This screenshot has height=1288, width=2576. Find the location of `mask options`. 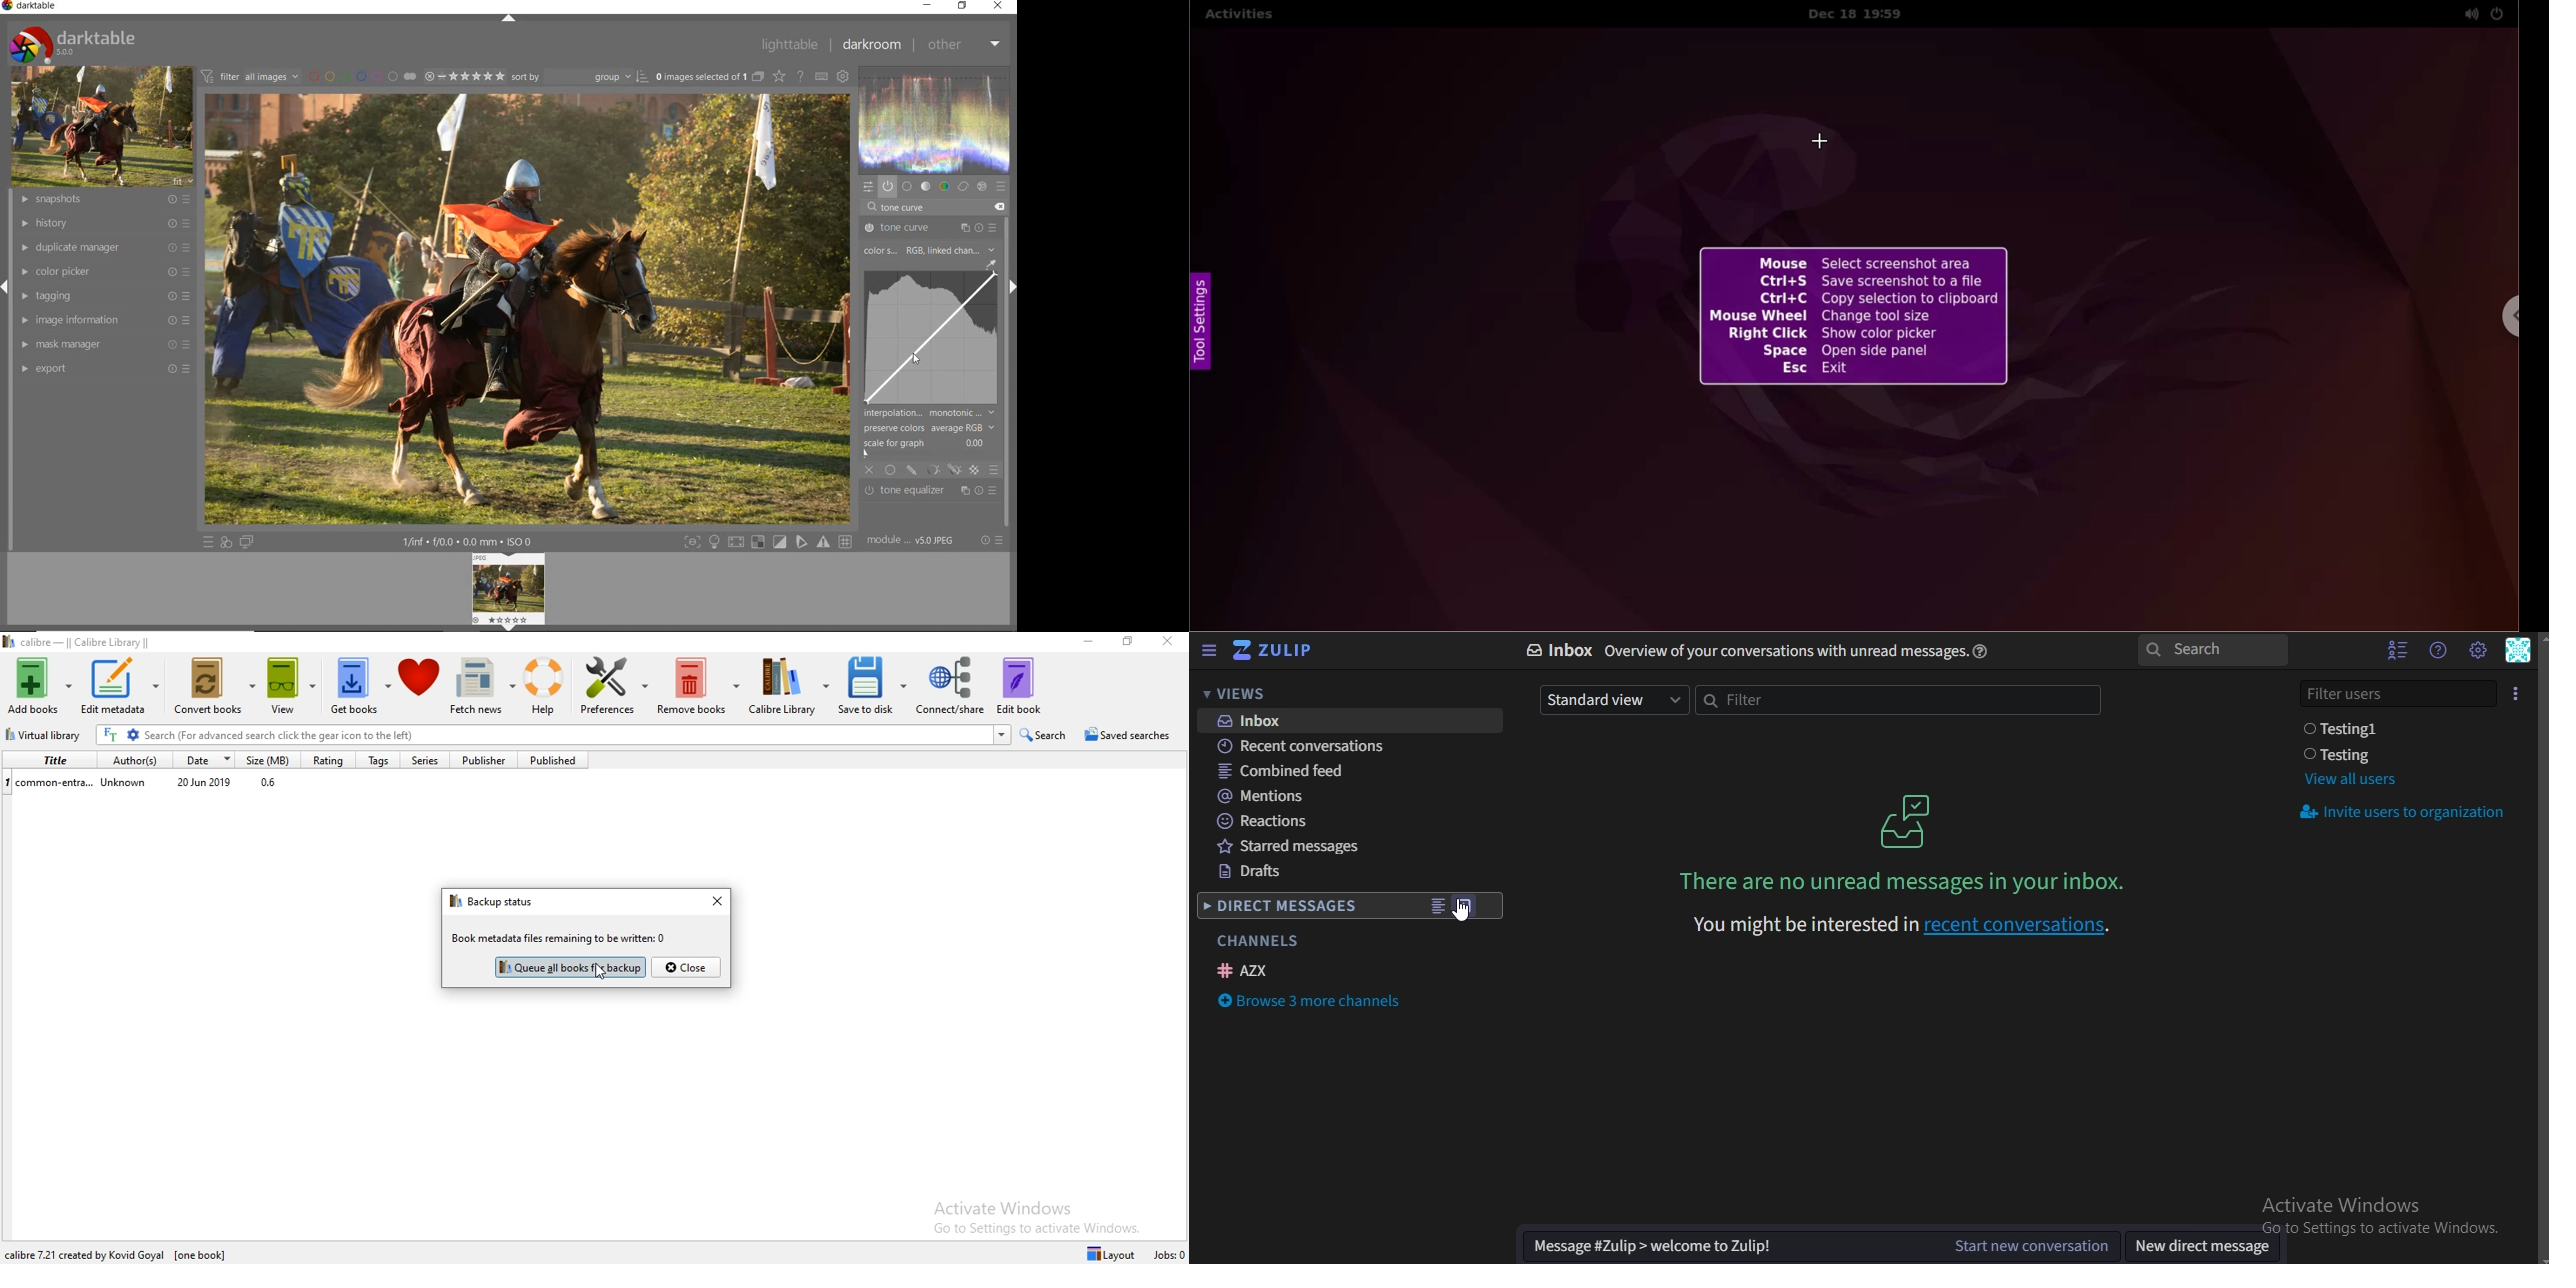

mask options is located at coordinates (942, 470).